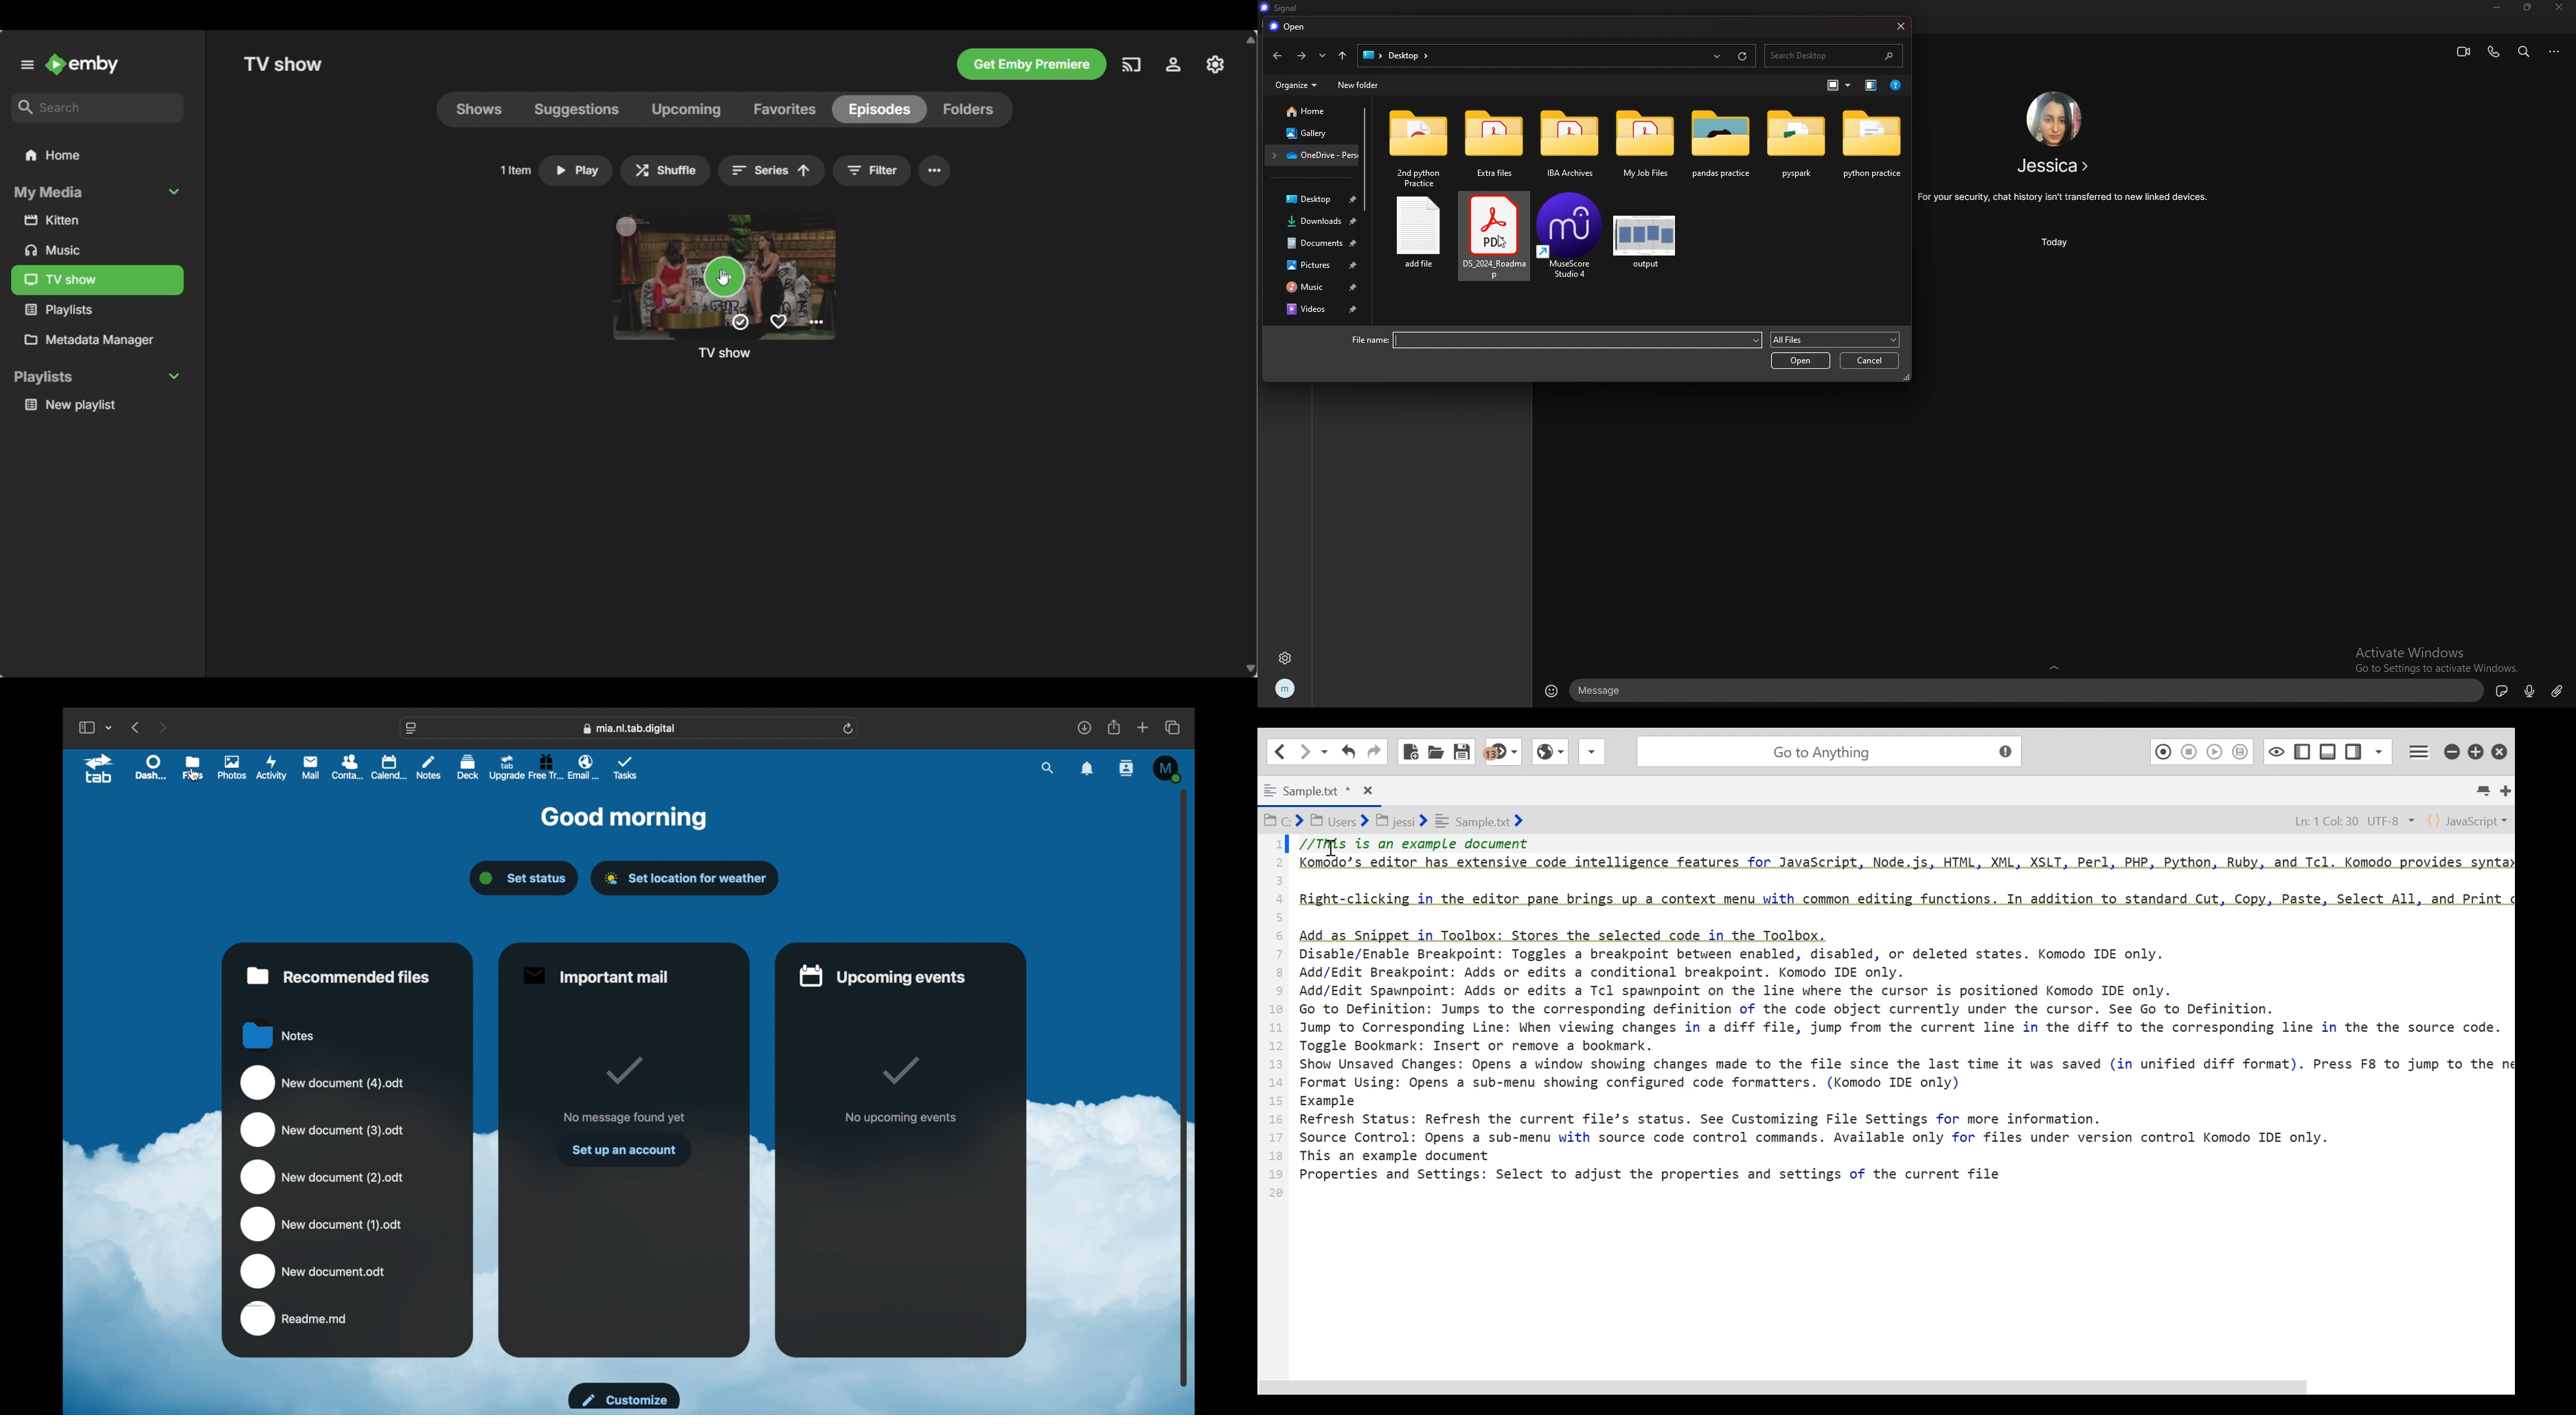 This screenshot has height=1428, width=2576. Describe the element at coordinates (1113, 727) in the screenshot. I see `share` at that location.